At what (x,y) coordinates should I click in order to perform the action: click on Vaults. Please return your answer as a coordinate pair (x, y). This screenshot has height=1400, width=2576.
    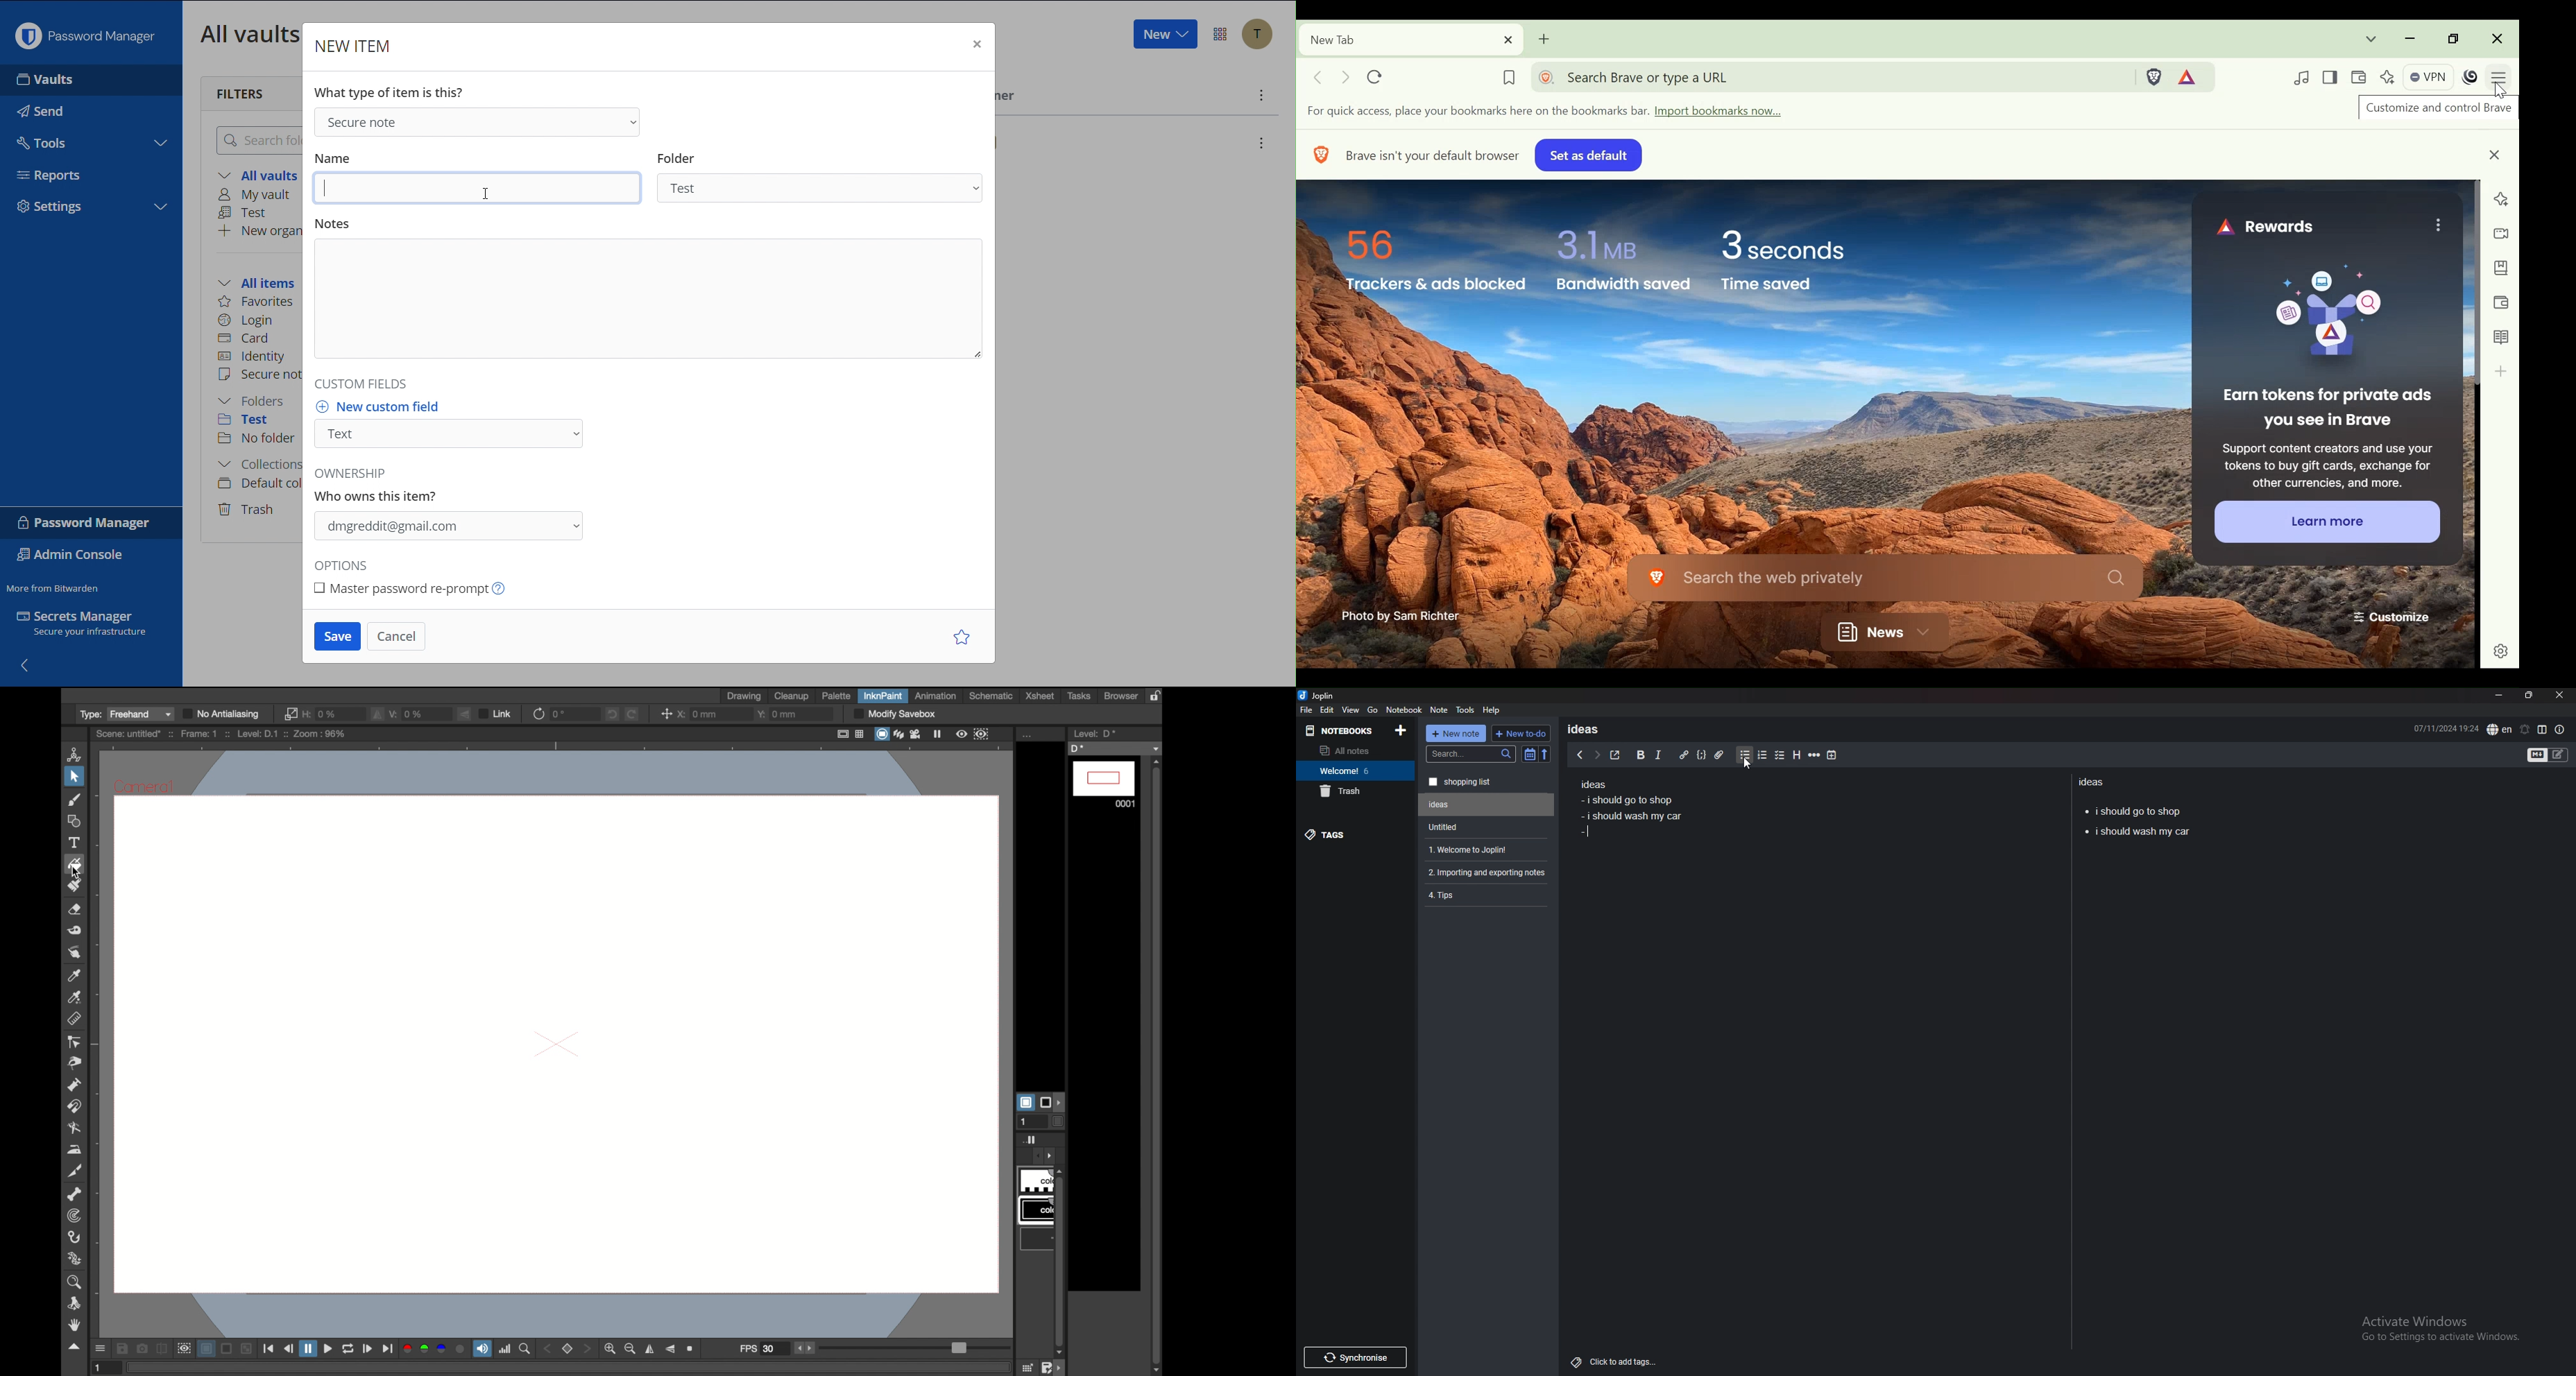
    Looking at the image, I should click on (49, 80).